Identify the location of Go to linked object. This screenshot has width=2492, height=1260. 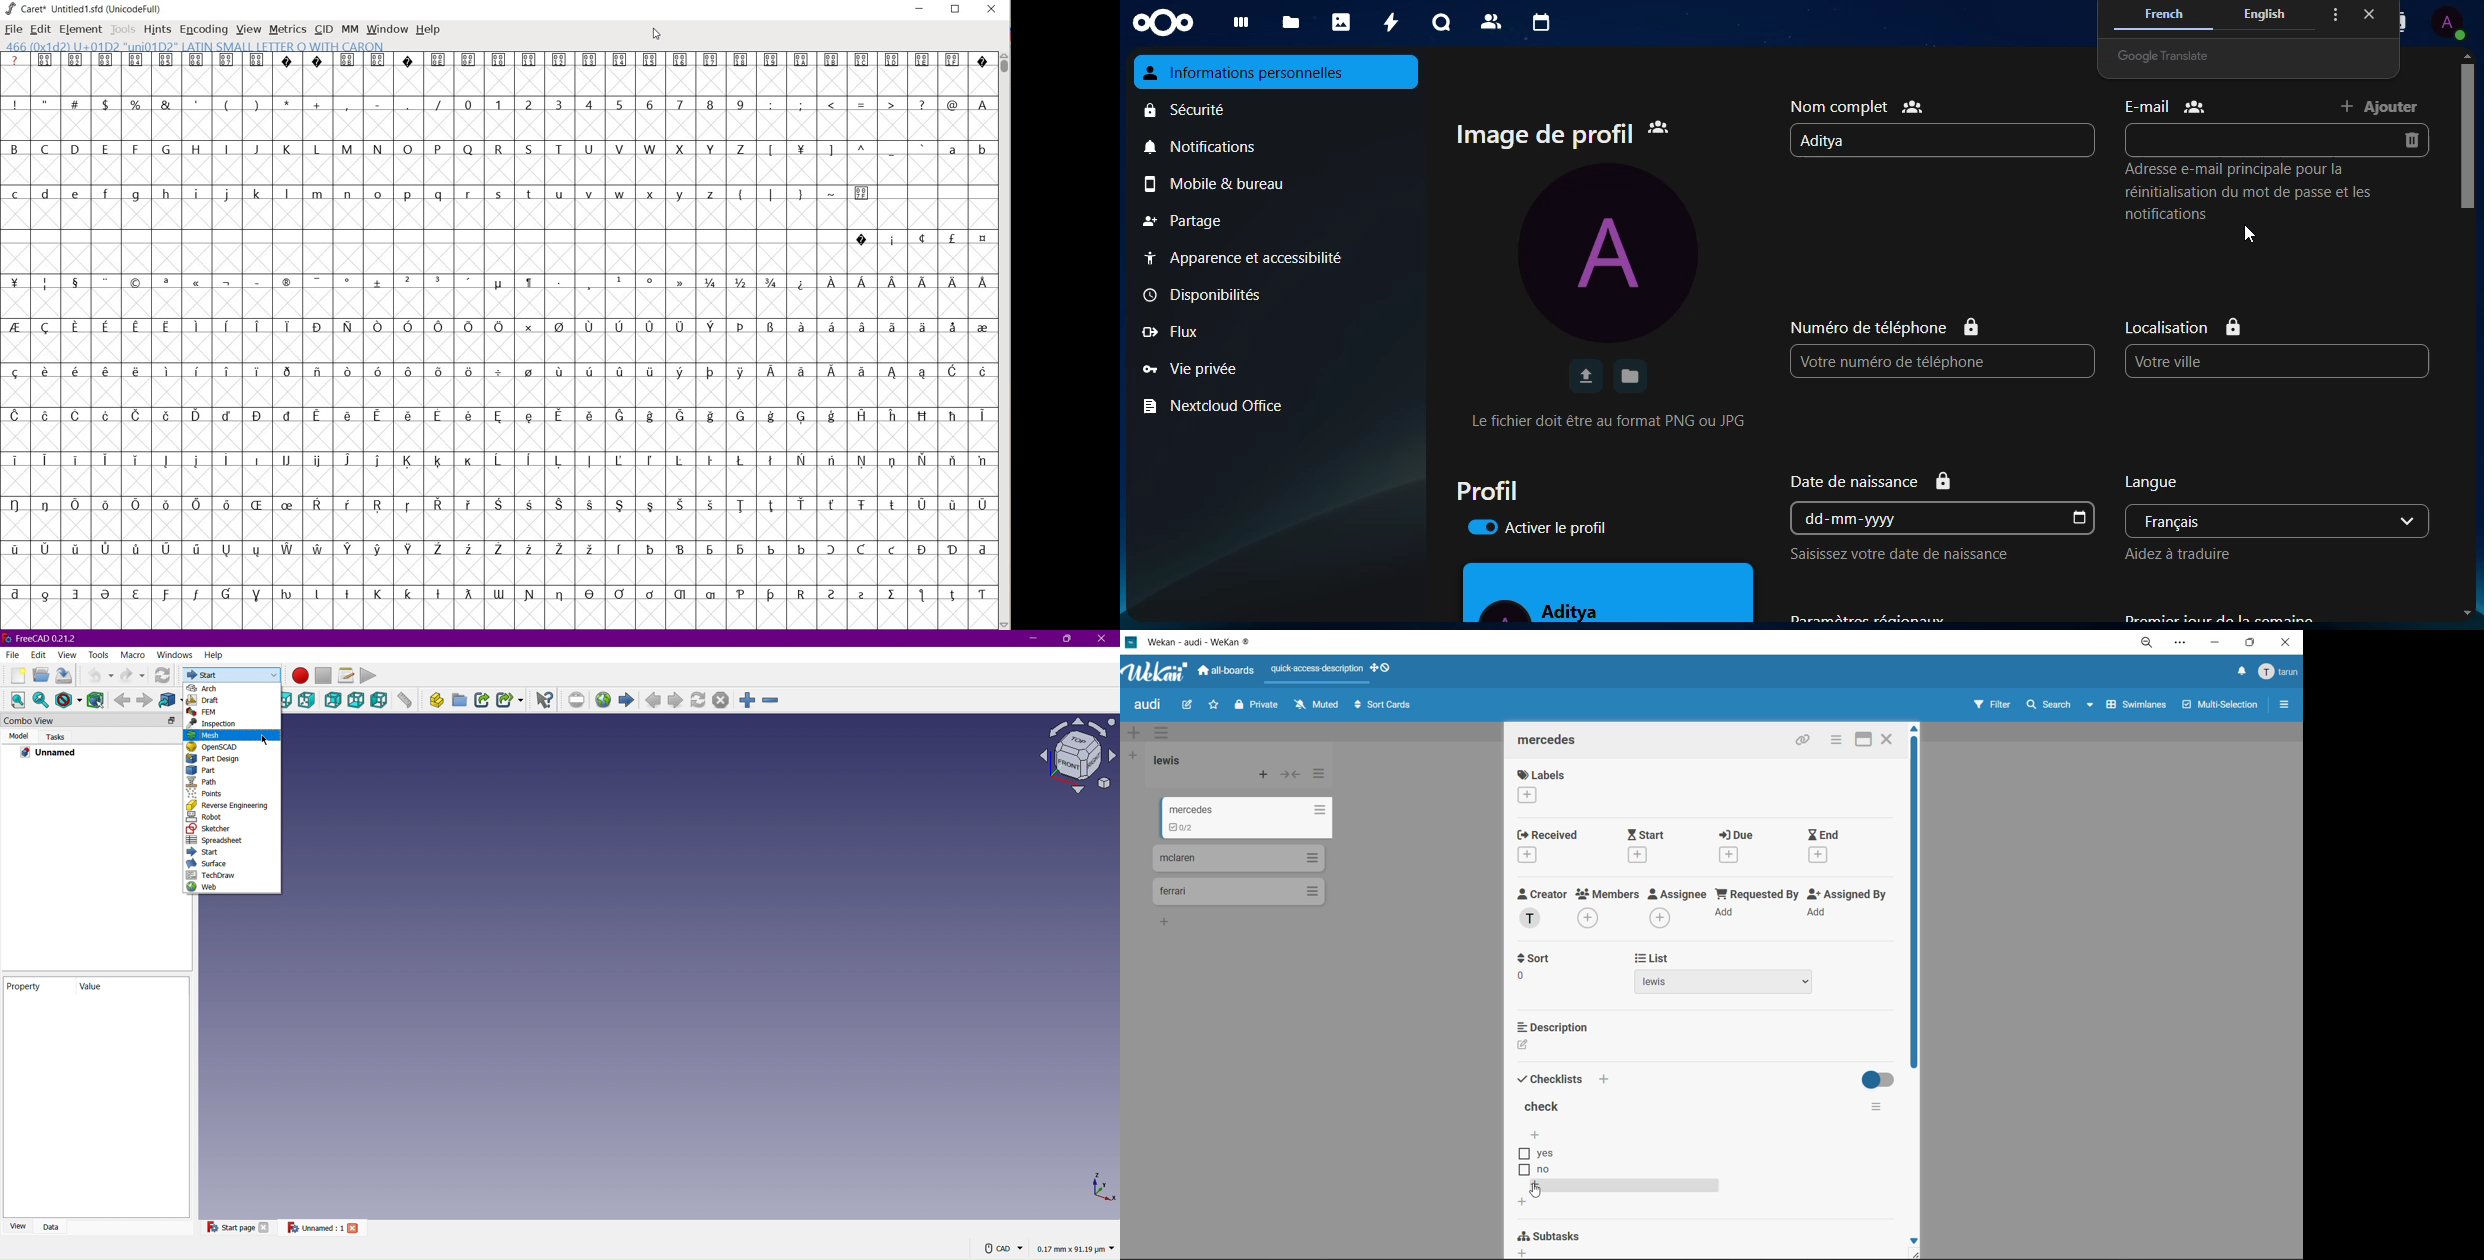
(171, 699).